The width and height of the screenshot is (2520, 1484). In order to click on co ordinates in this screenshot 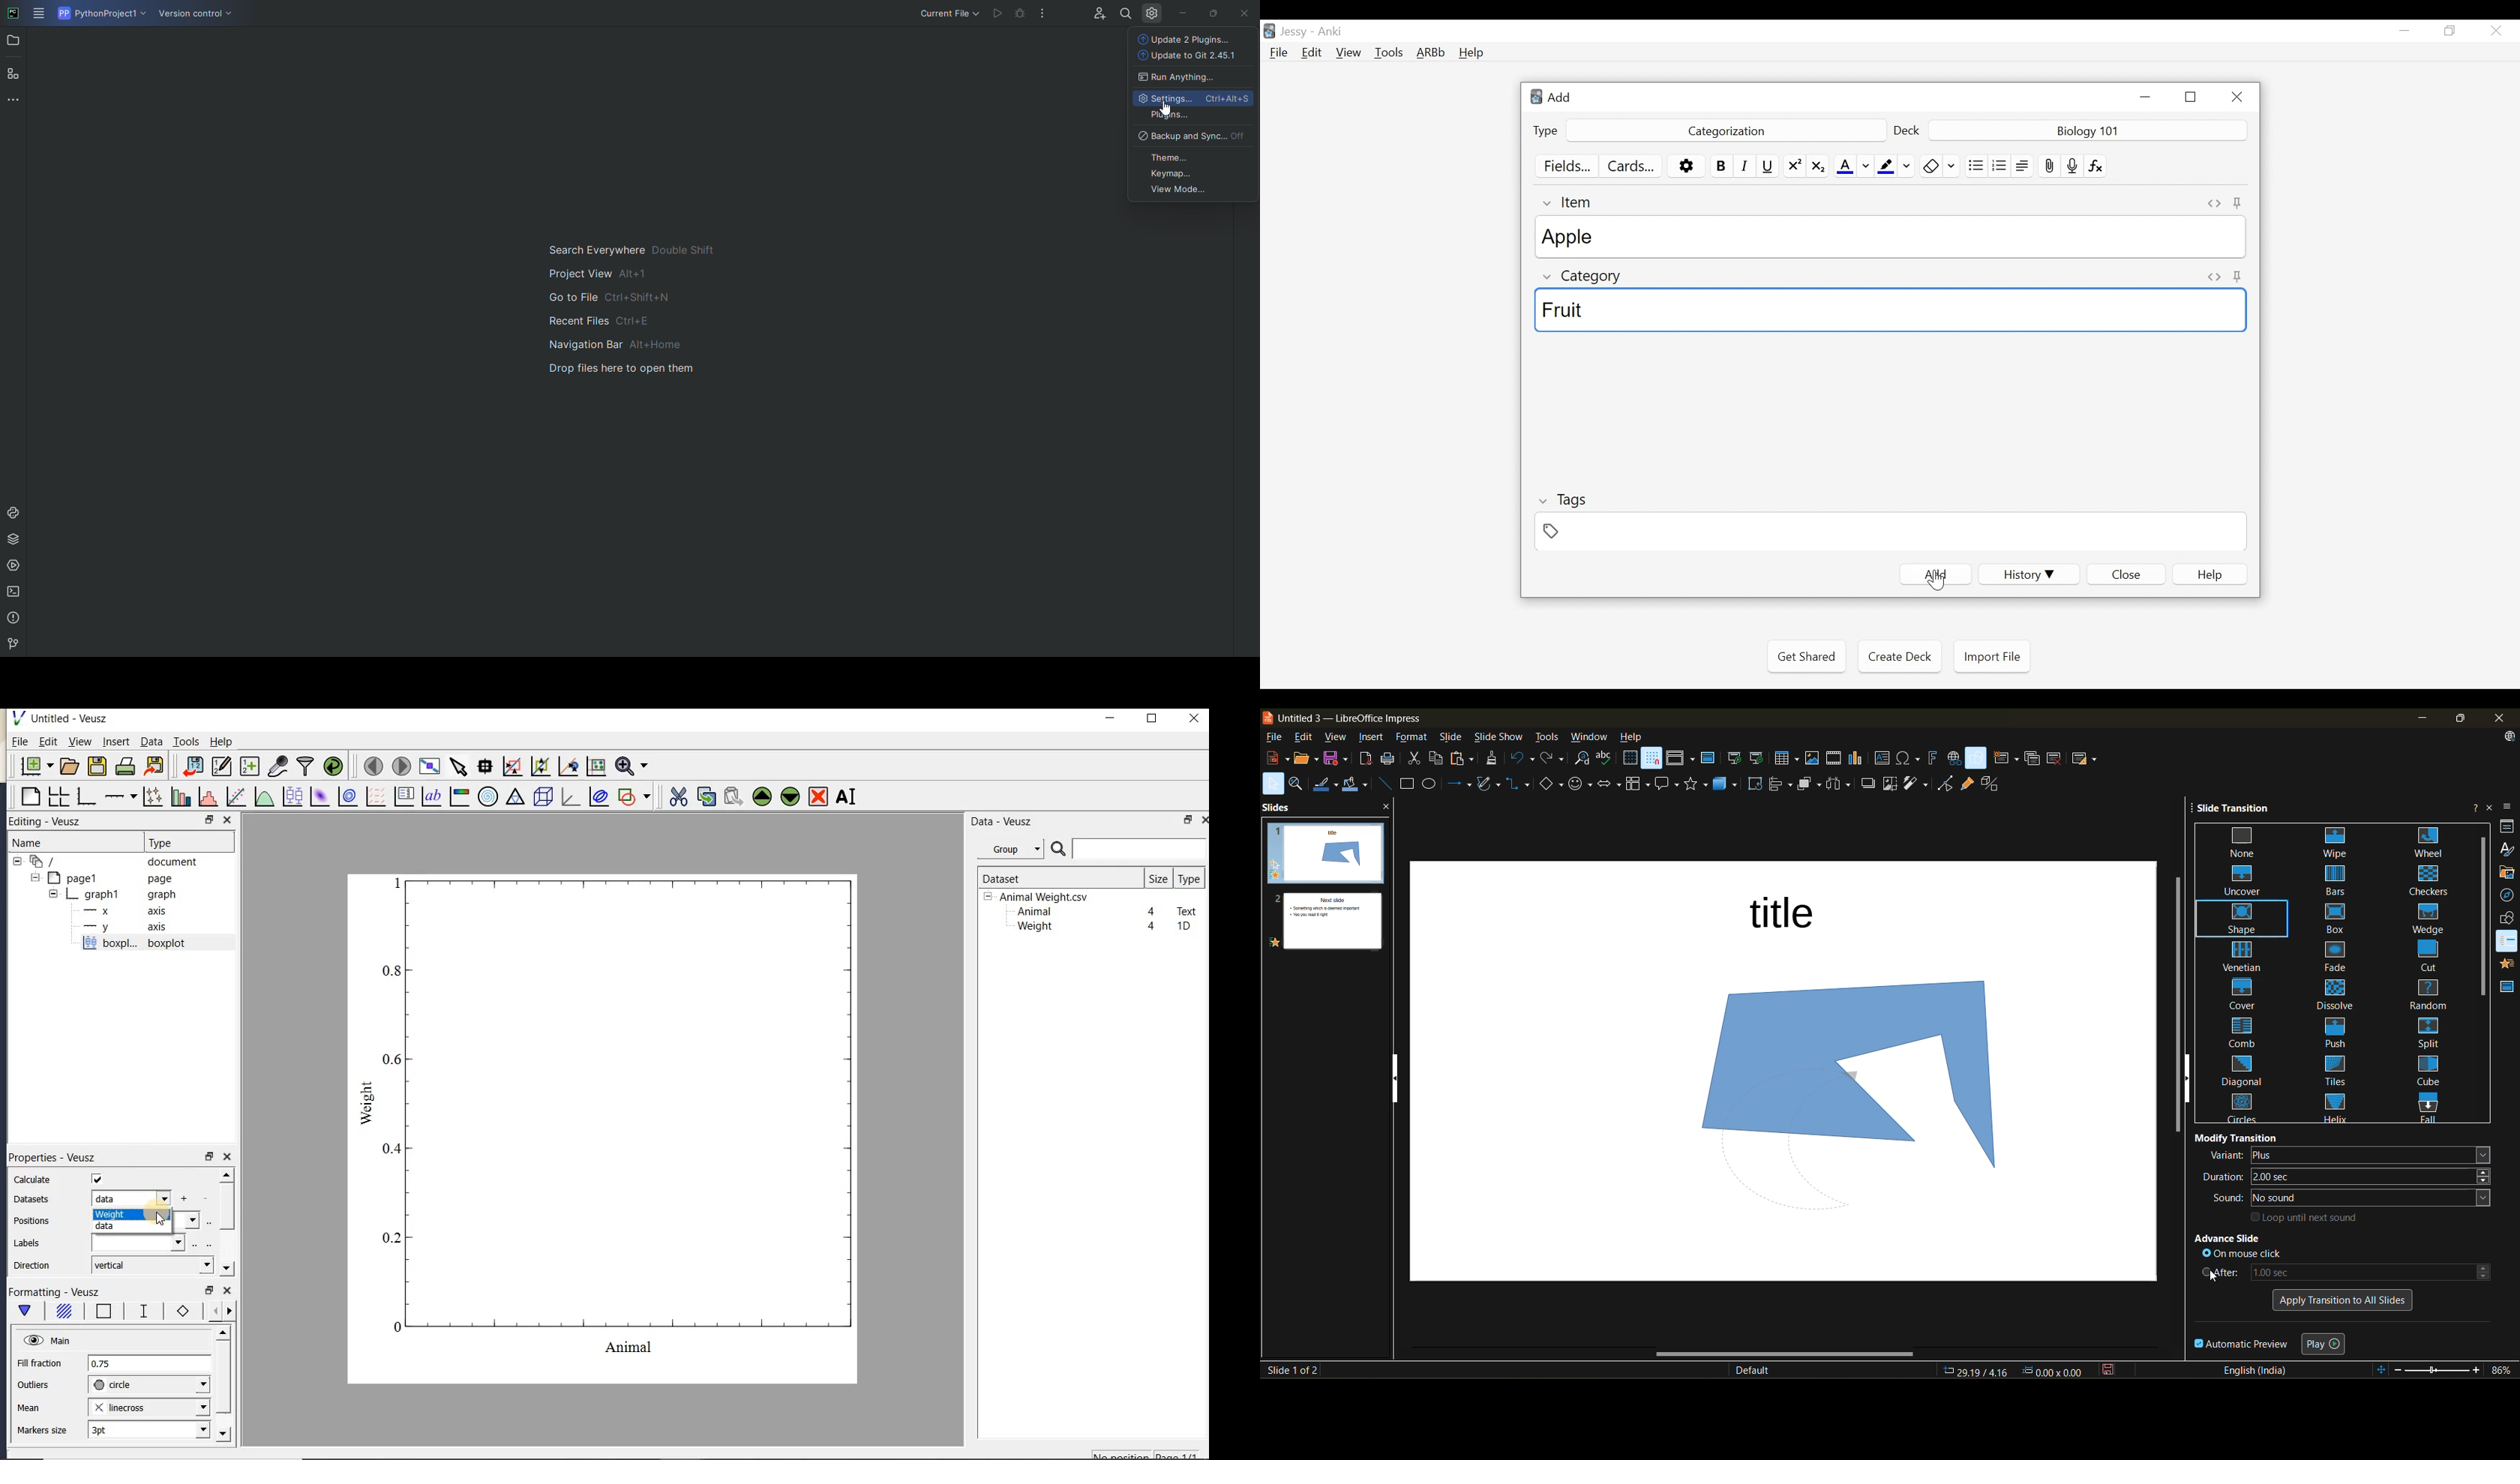, I will do `click(2013, 1371)`.